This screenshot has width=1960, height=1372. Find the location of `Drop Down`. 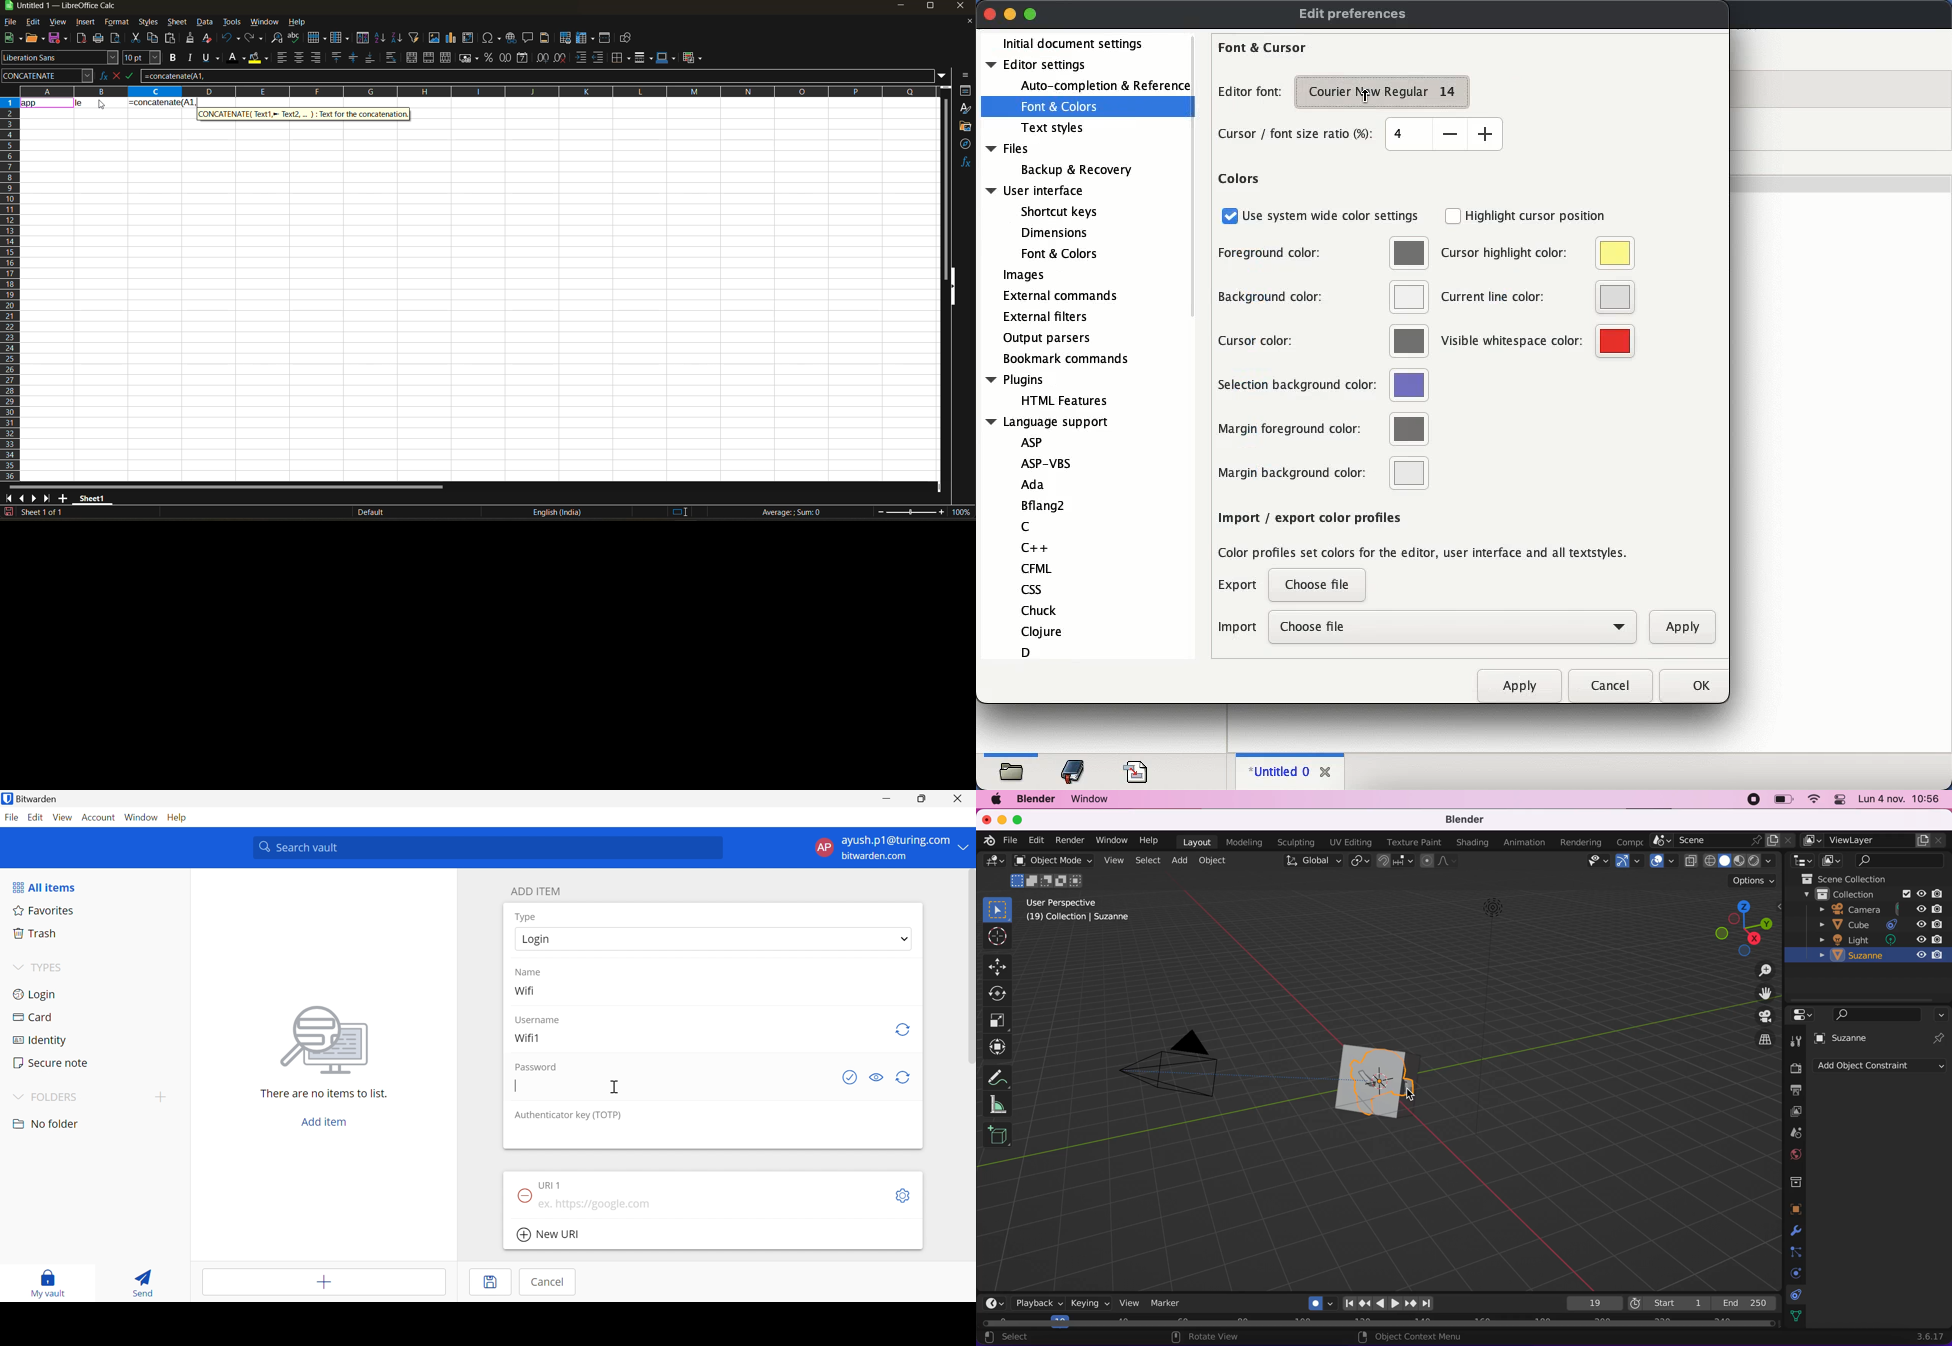

Drop Down is located at coordinates (964, 846).